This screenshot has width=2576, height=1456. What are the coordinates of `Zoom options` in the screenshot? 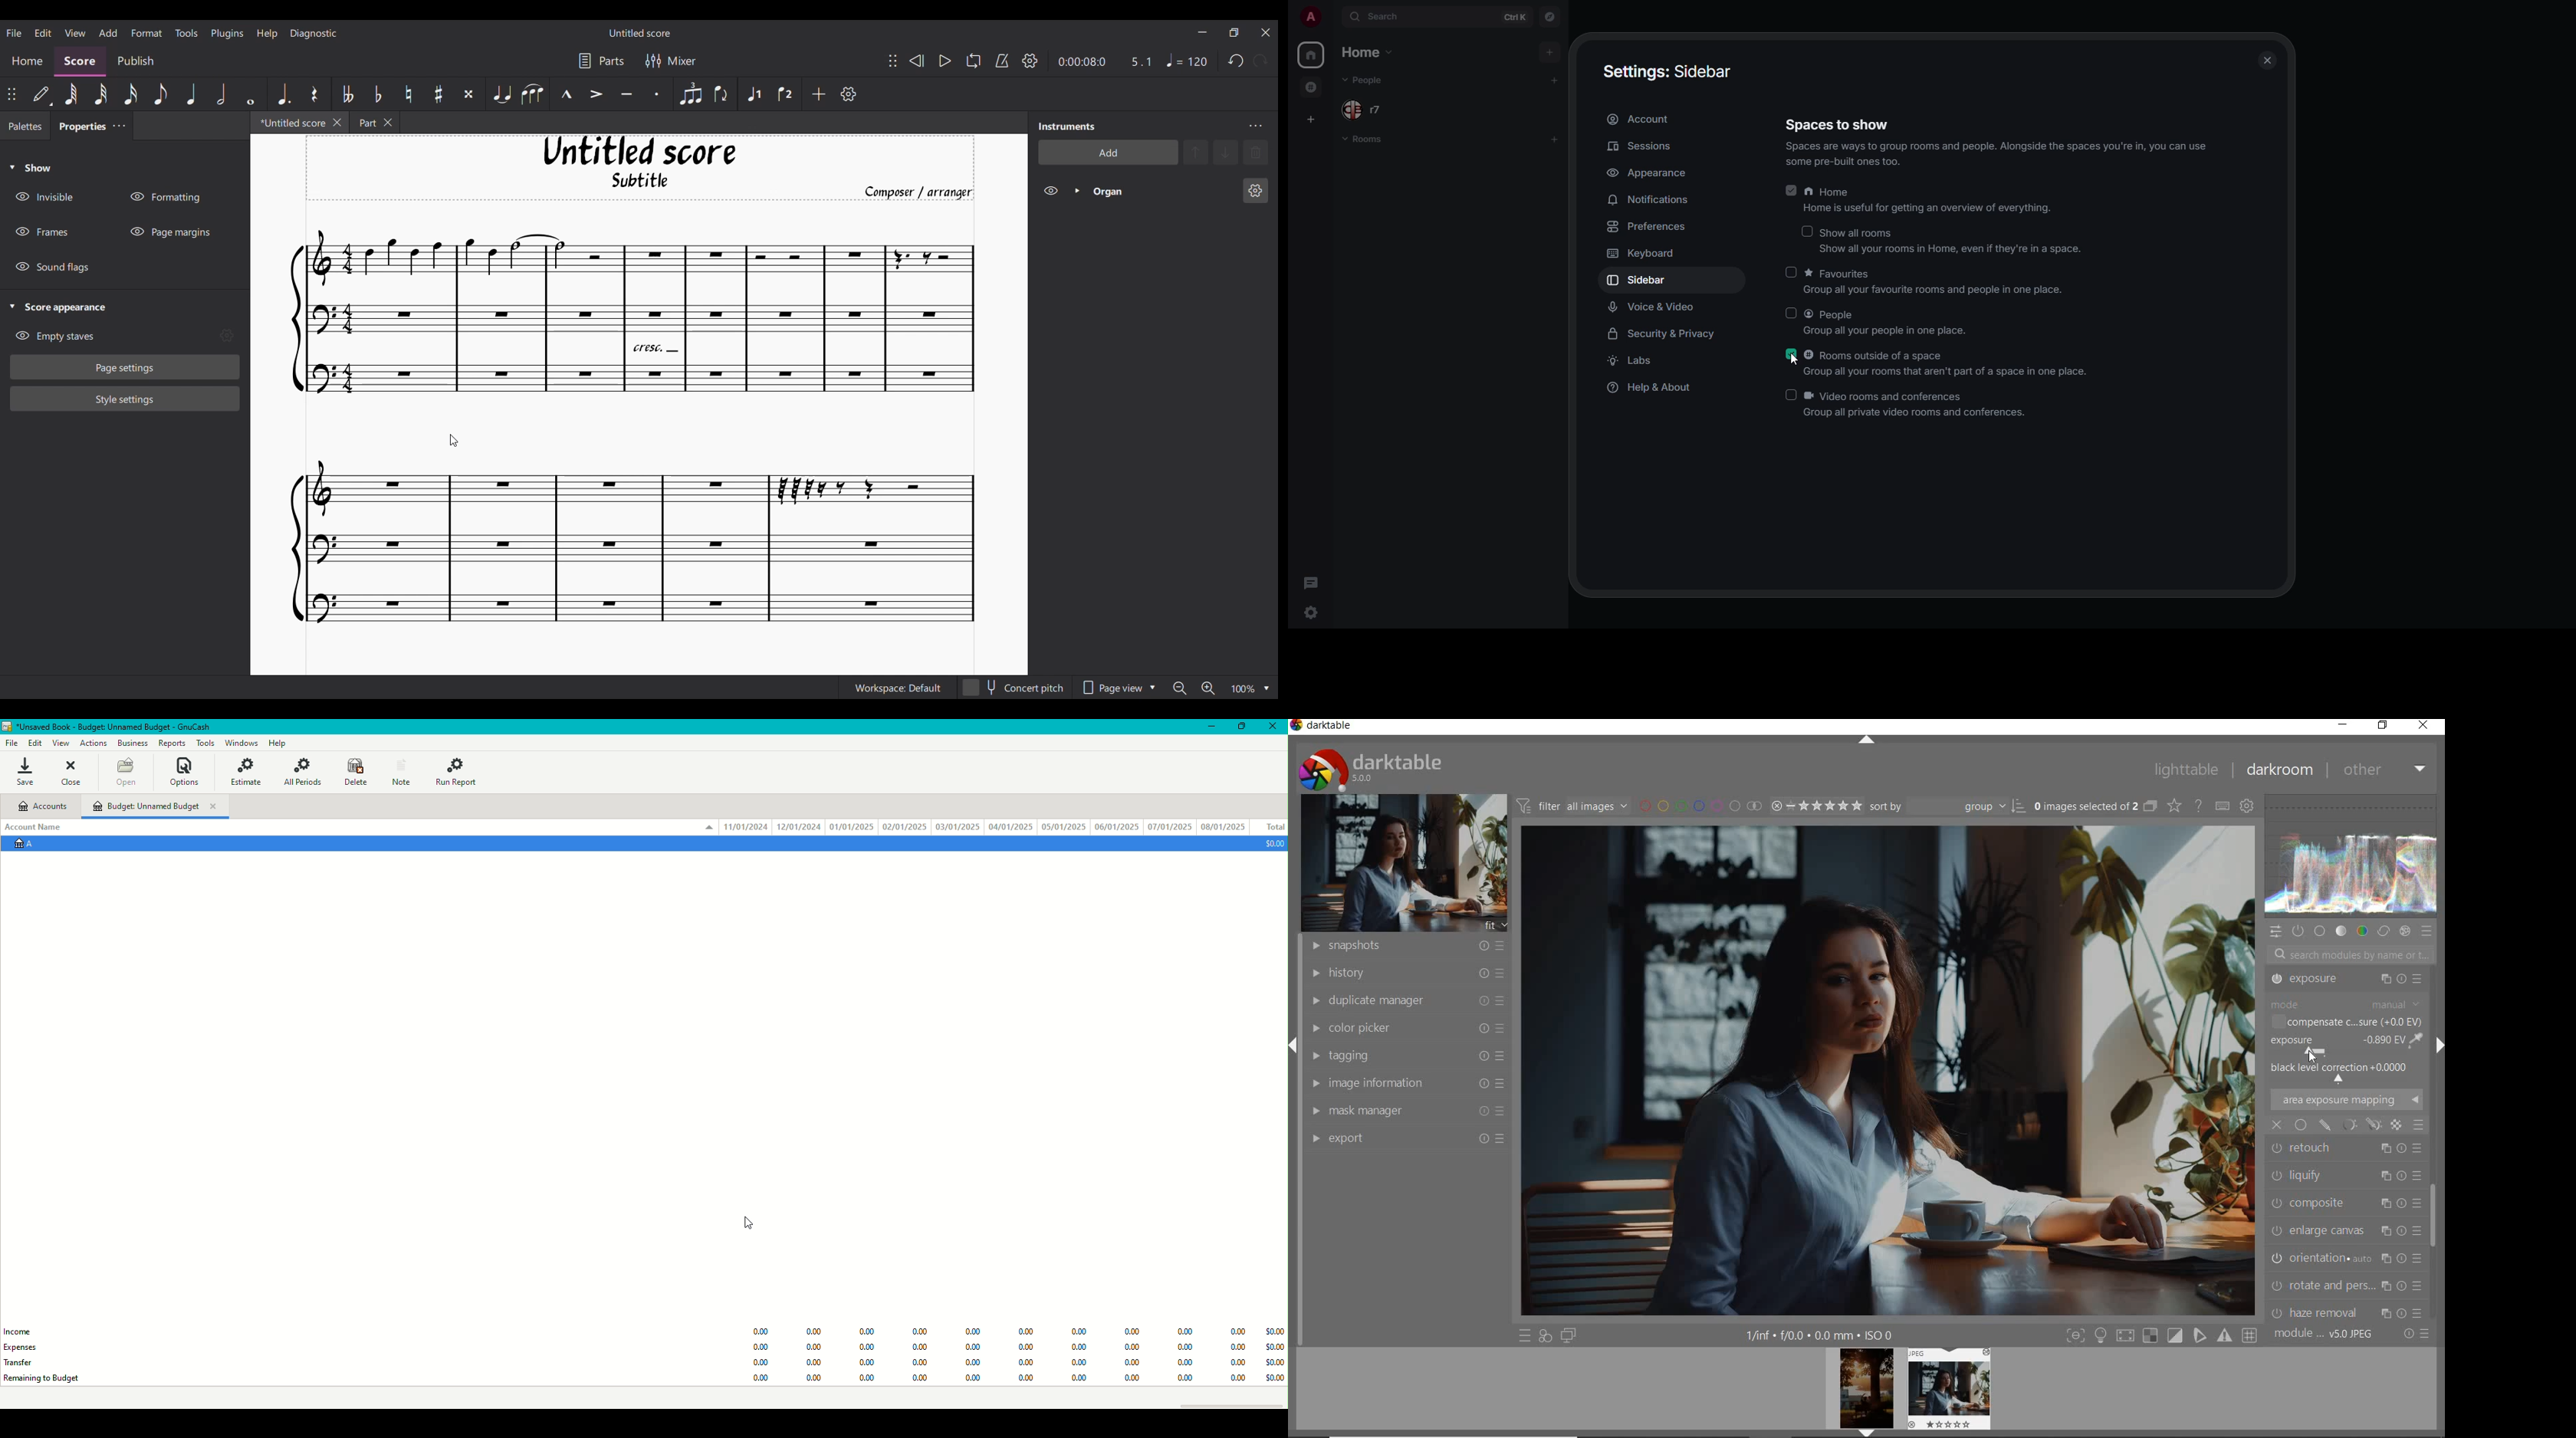 It's located at (1267, 688).